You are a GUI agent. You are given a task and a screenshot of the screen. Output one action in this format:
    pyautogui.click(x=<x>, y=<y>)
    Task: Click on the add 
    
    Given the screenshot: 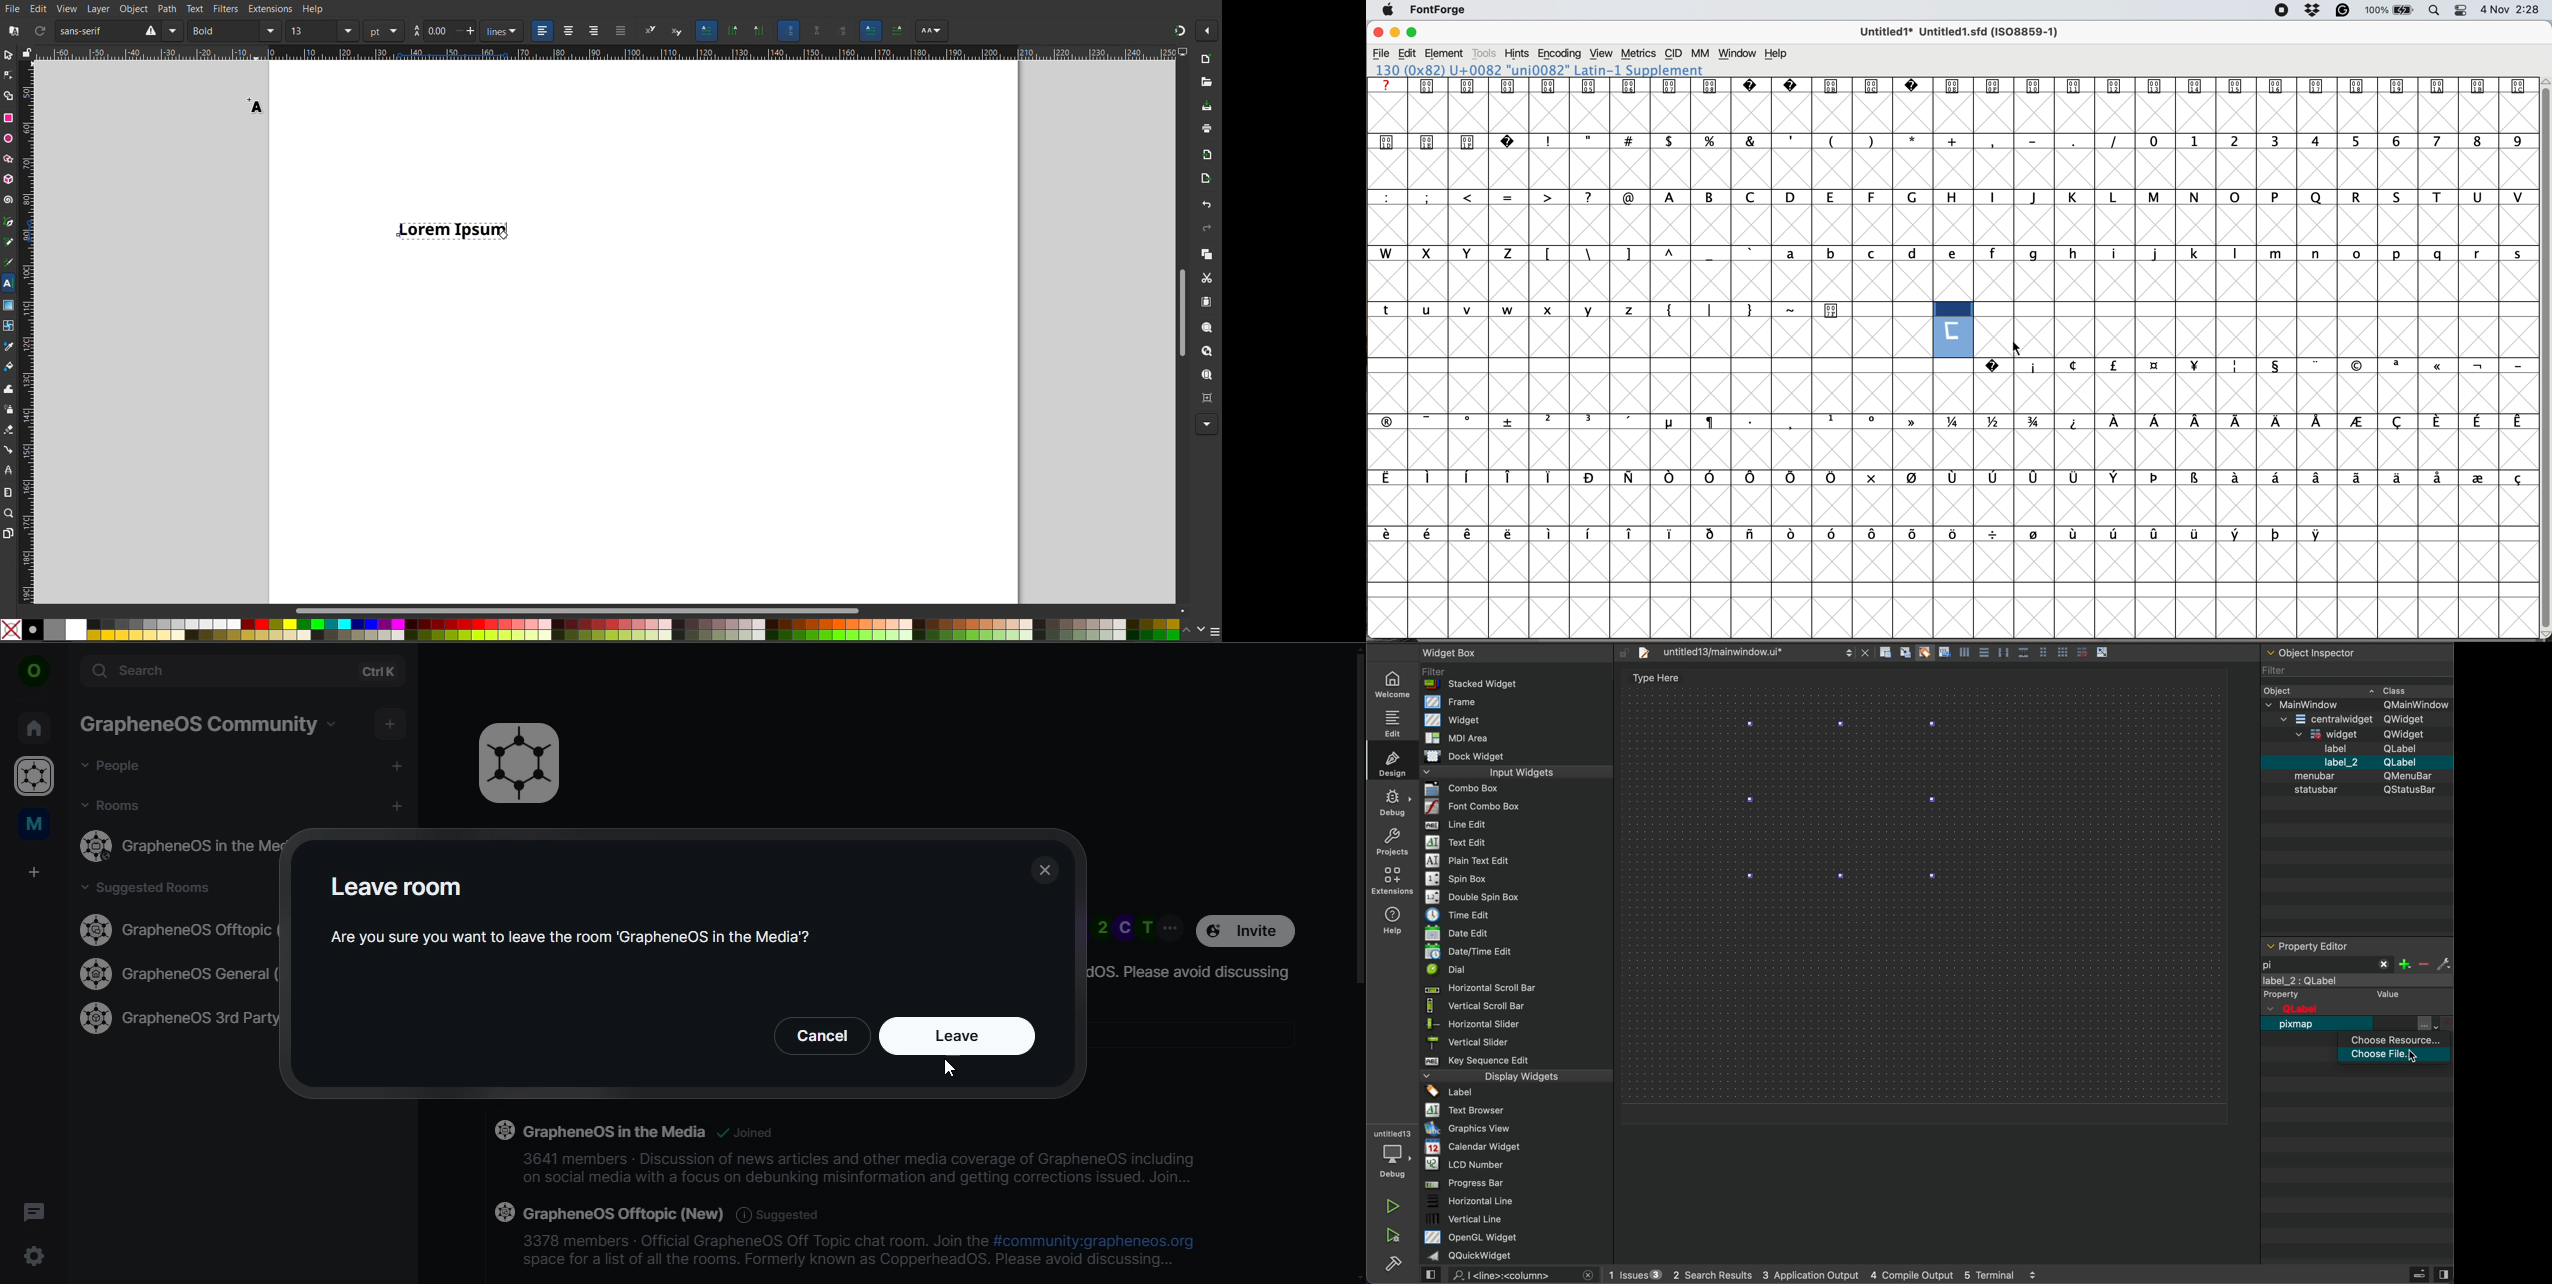 What is the action you would take?
    pyautogui.click(x=397, y=765)
    